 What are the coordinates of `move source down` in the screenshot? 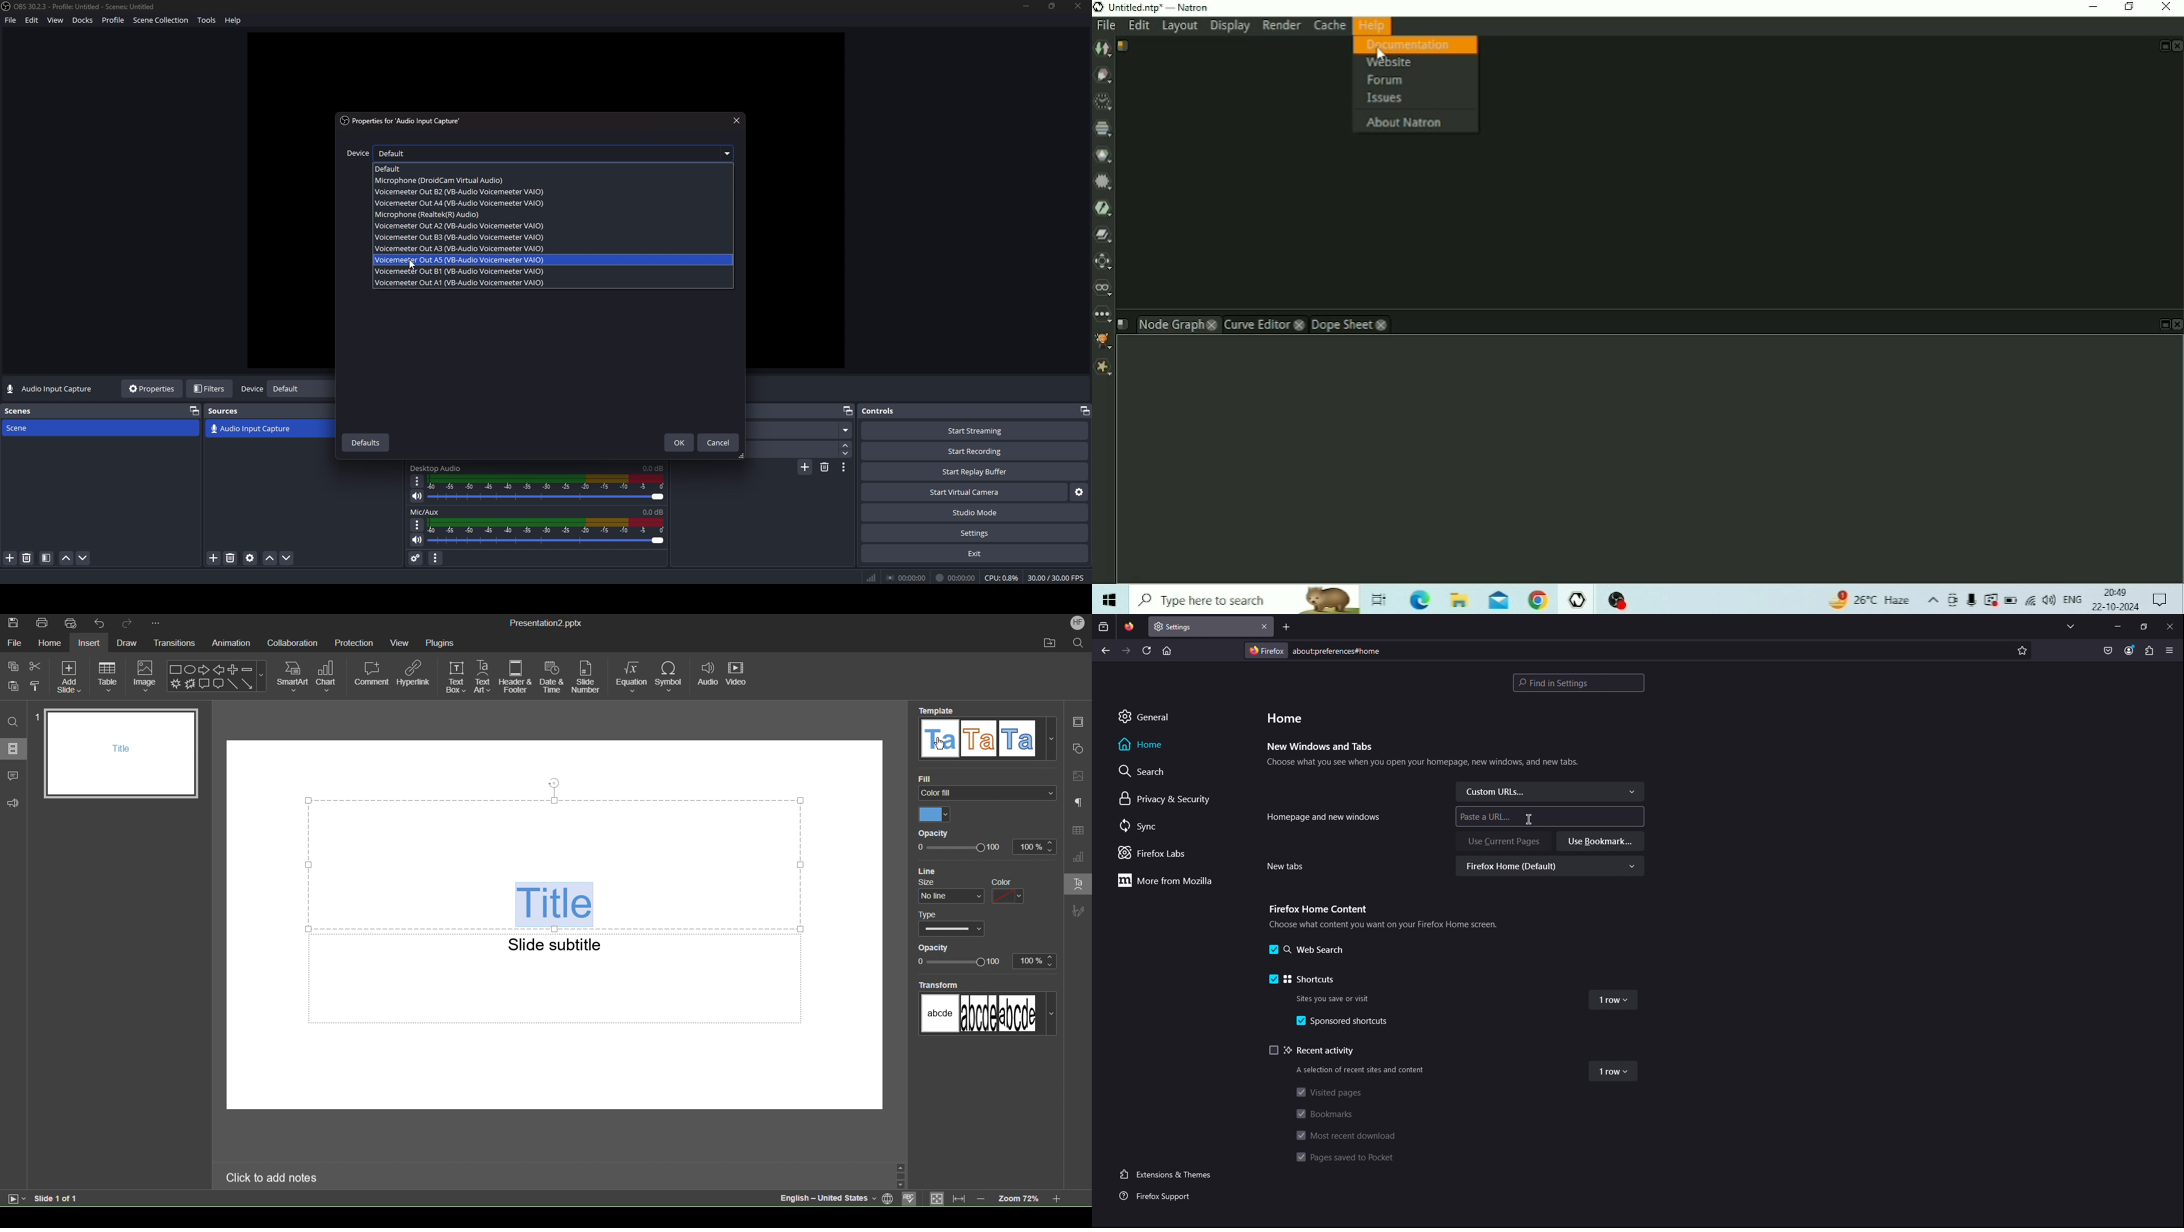 It's located at (286, 559).